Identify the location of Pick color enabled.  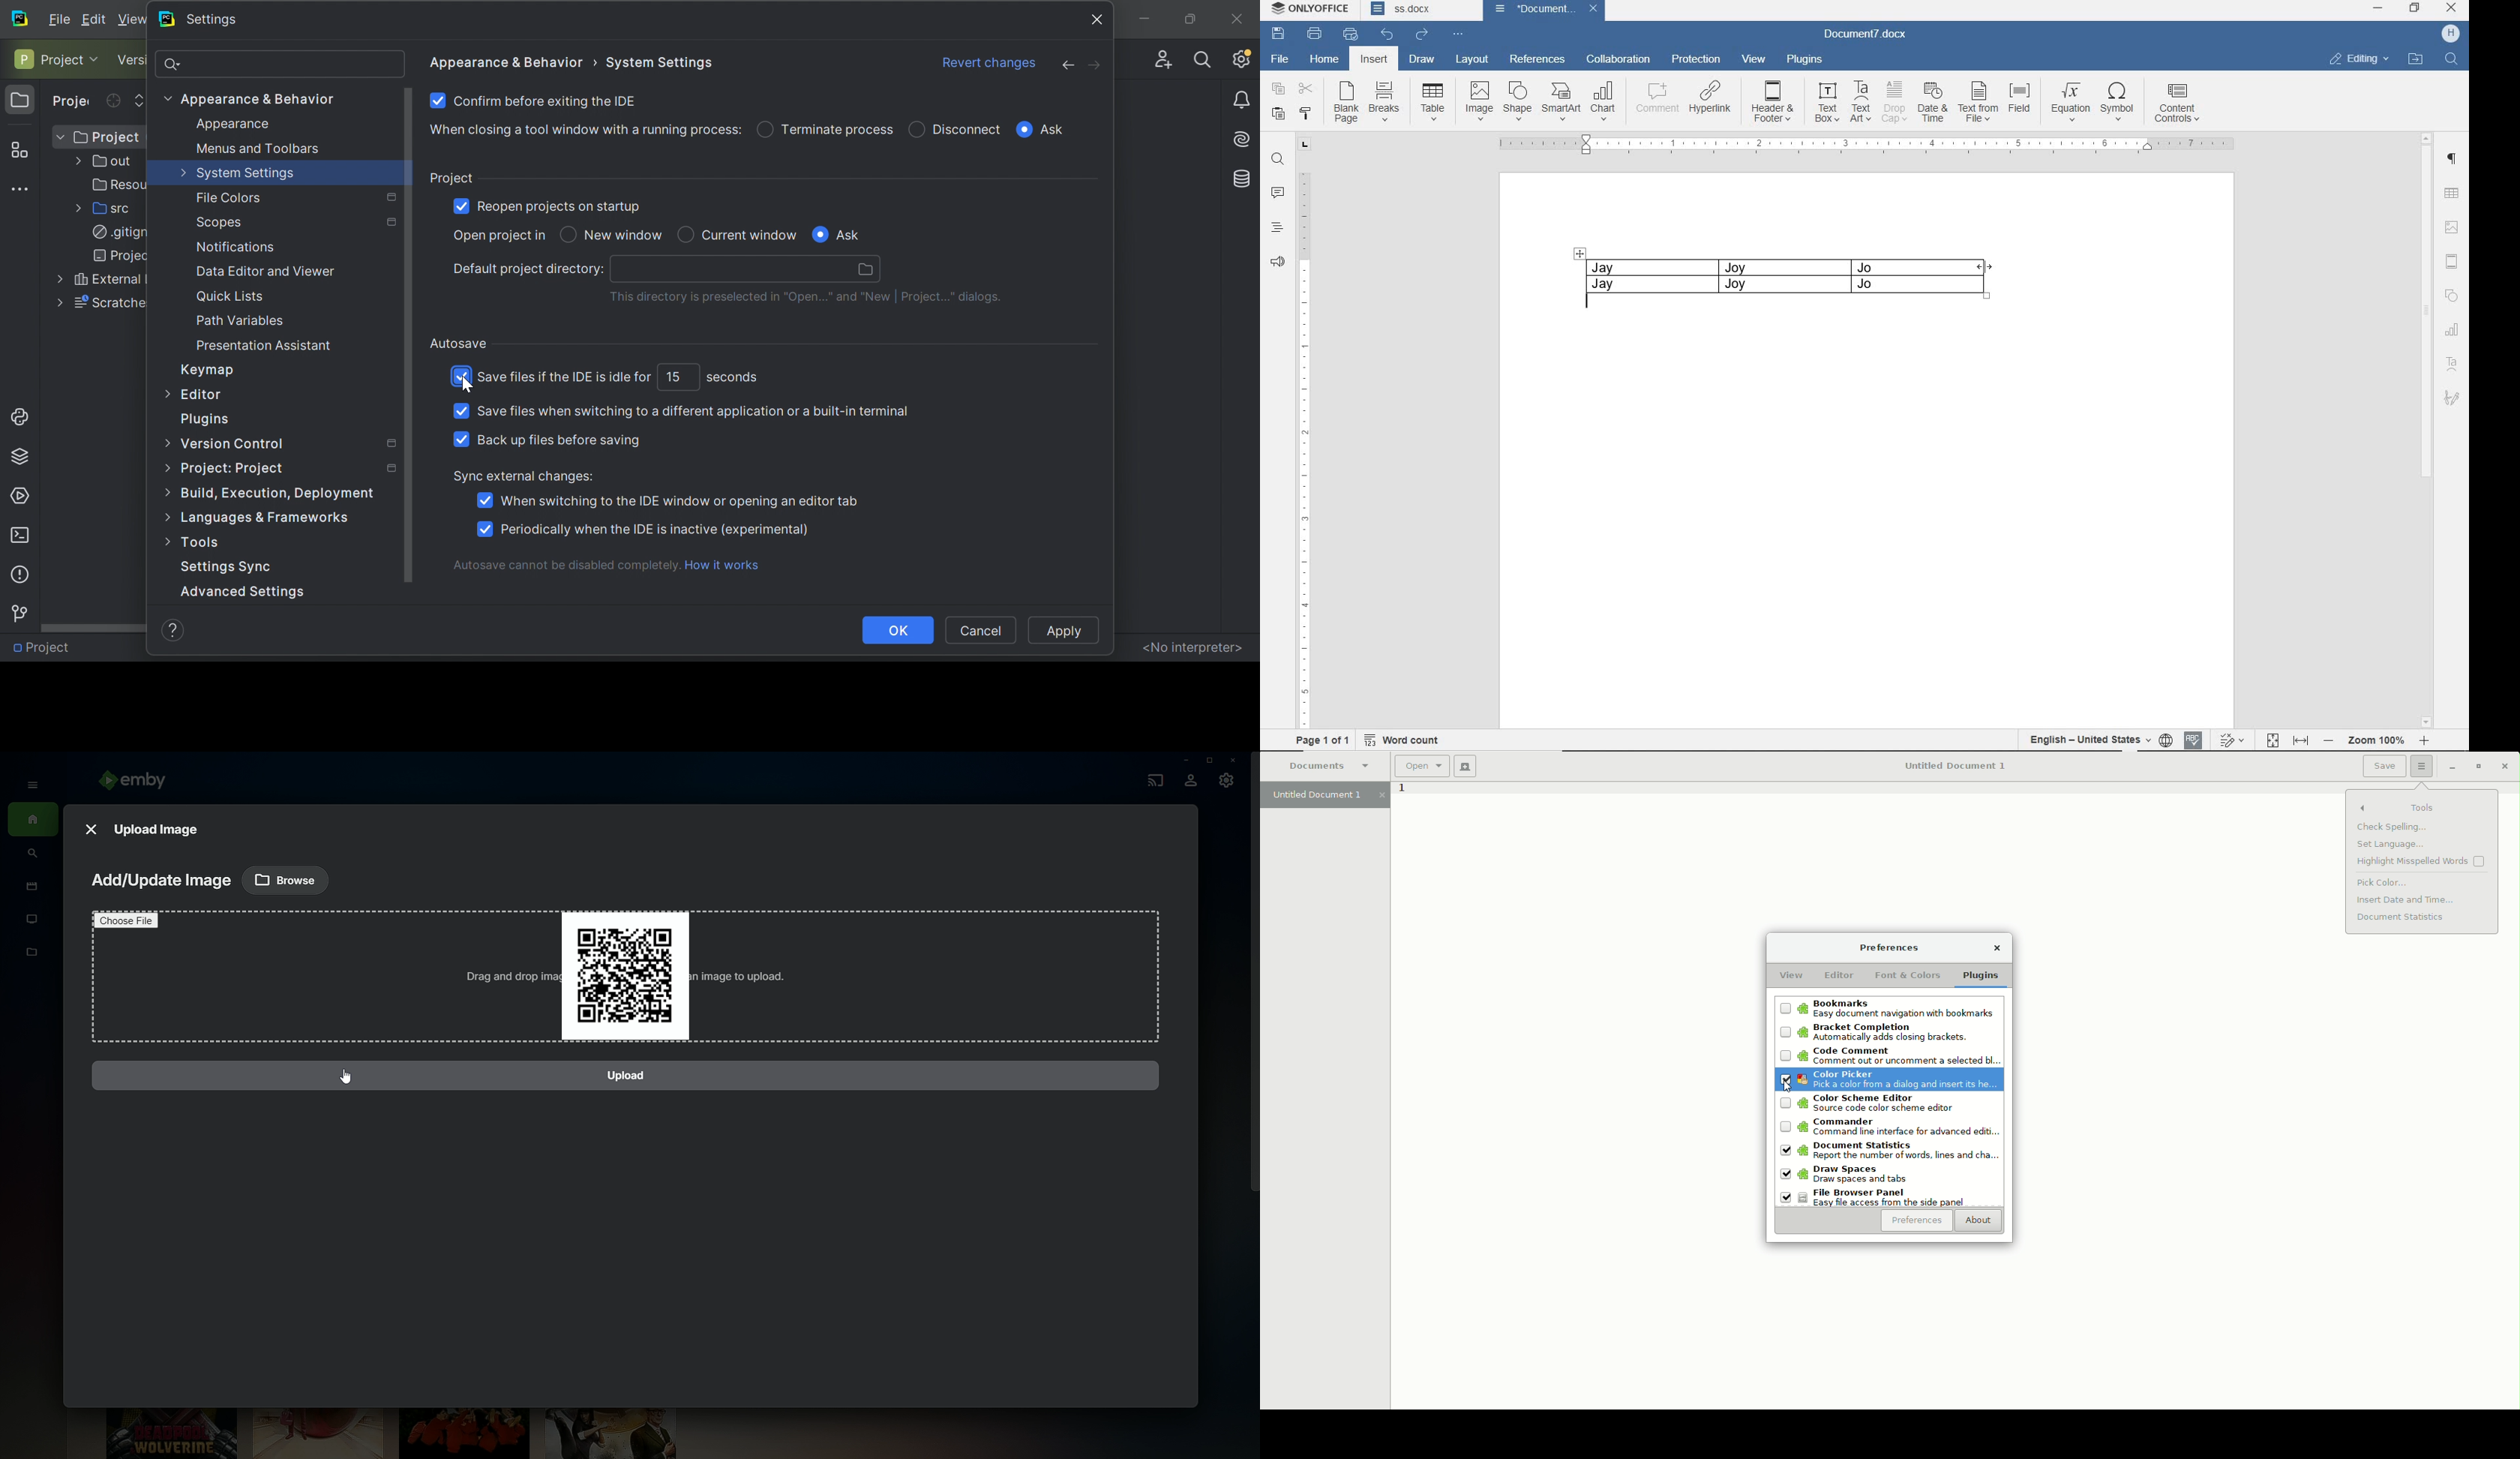
(2383, 882).